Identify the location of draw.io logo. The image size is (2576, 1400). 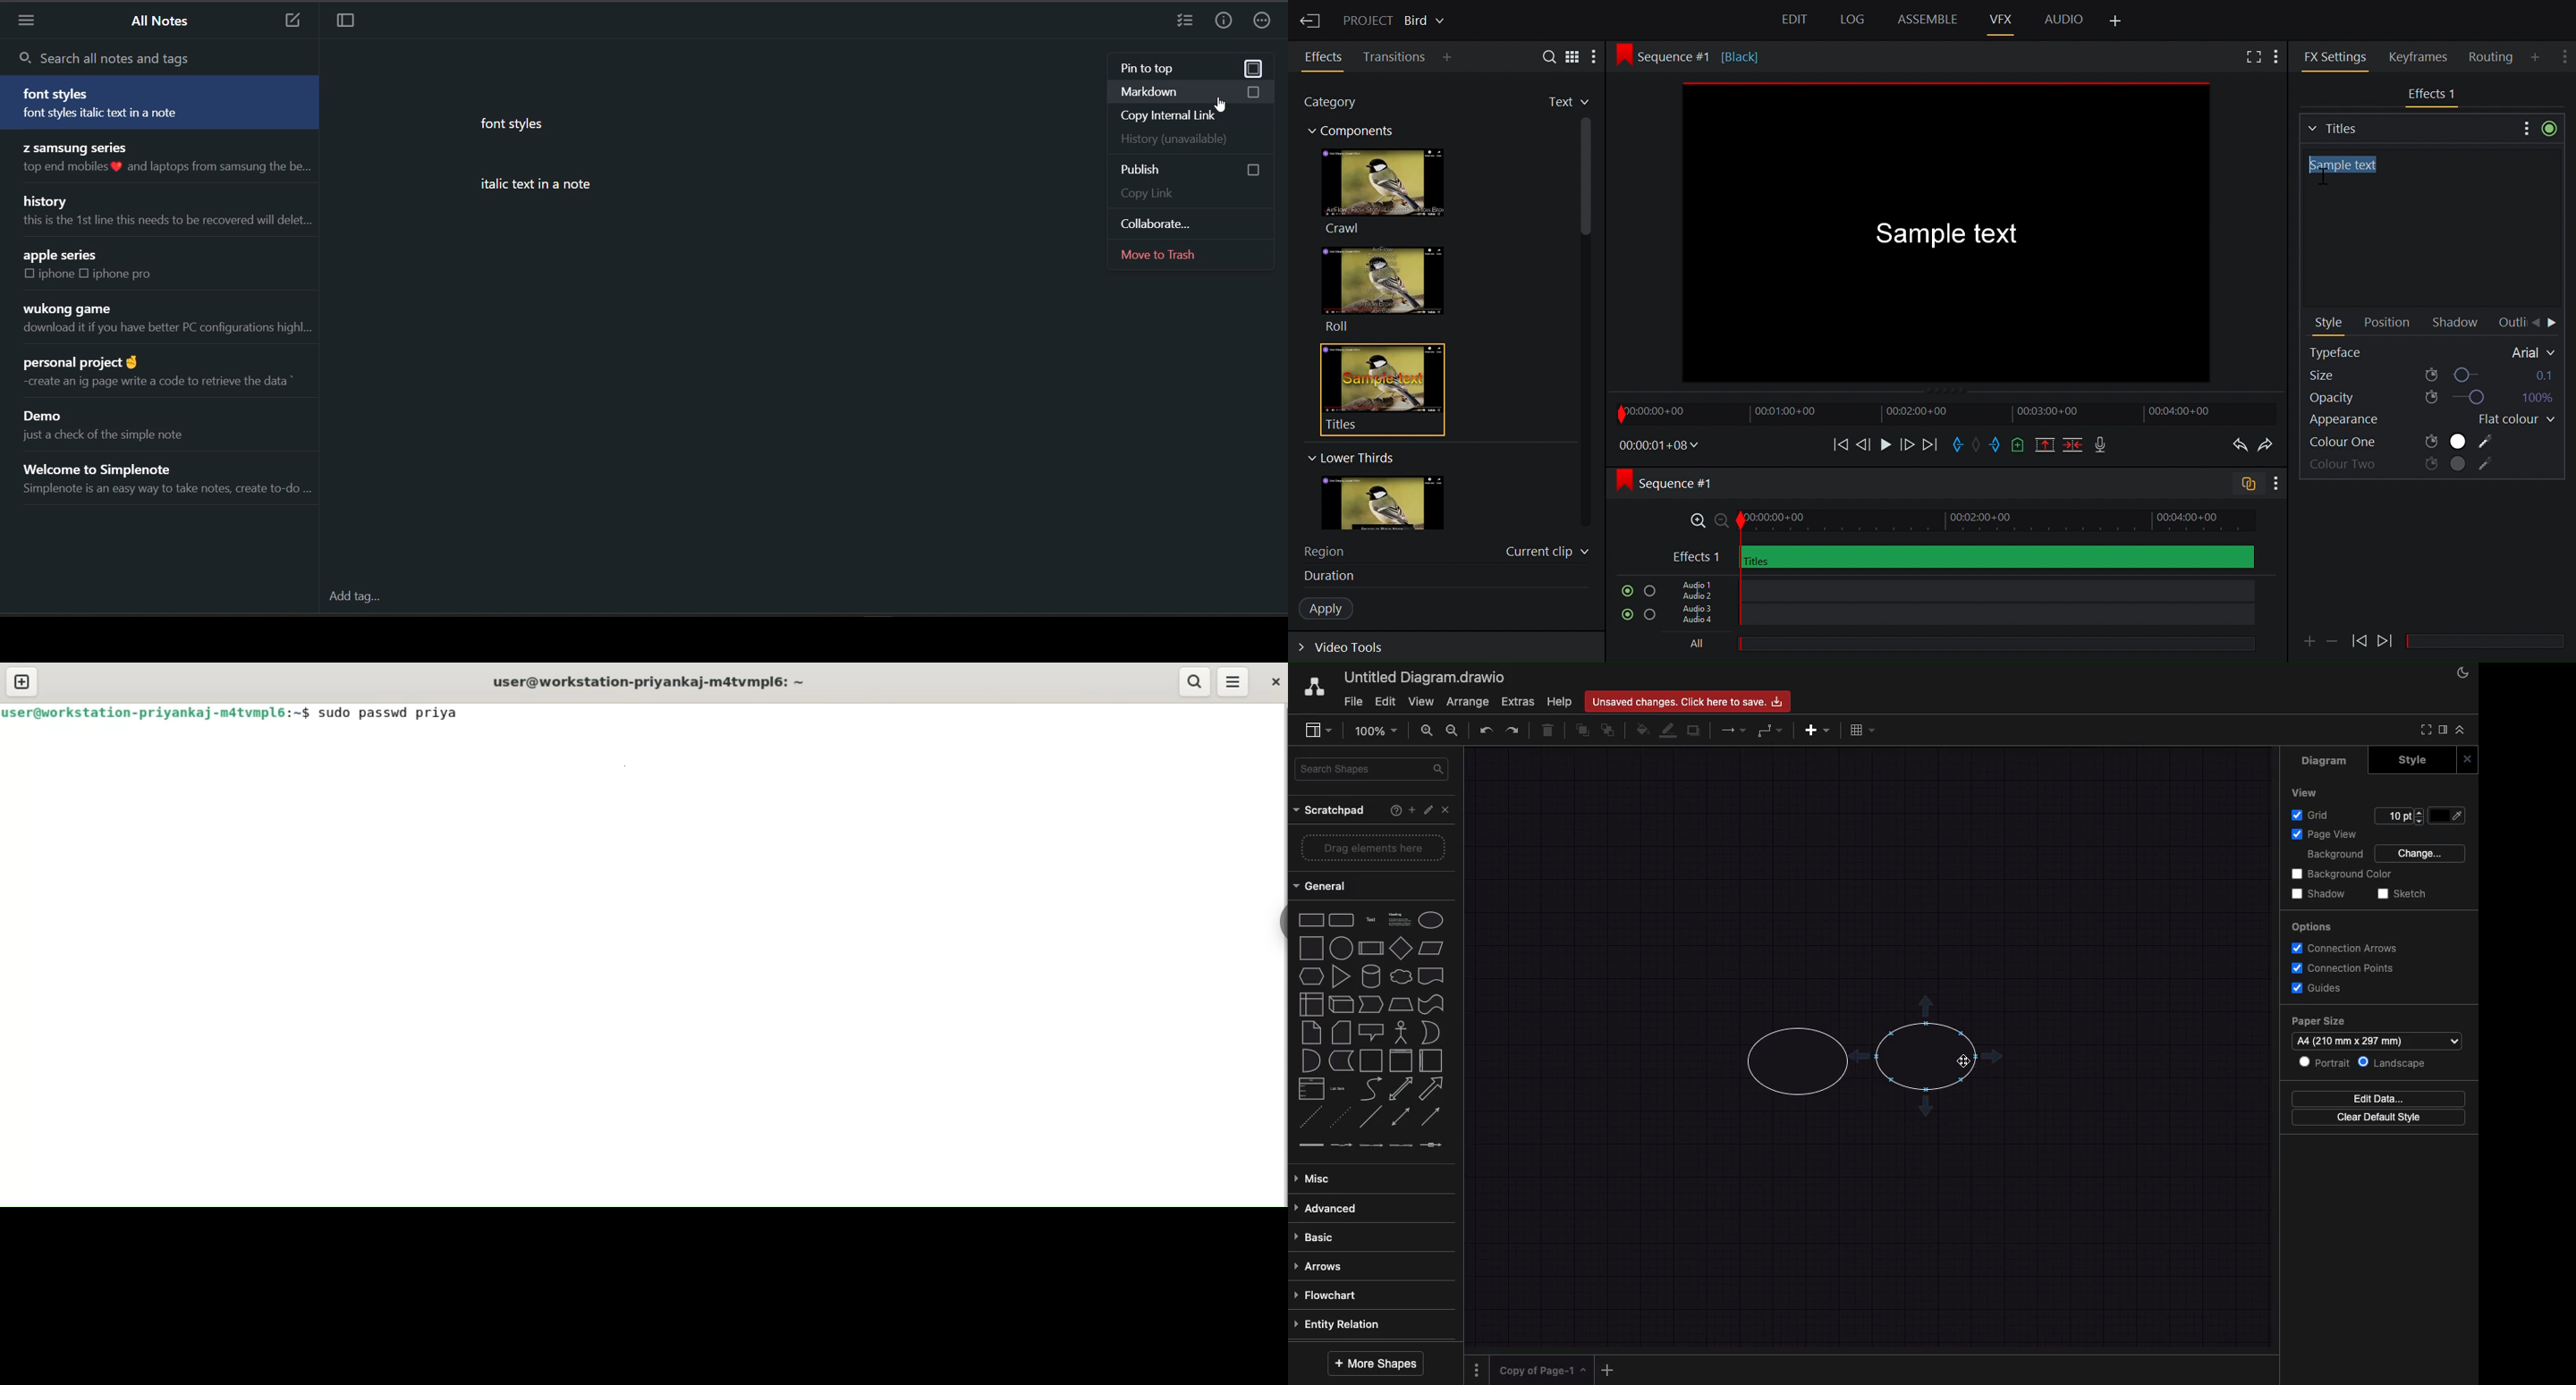
(1314, 687).